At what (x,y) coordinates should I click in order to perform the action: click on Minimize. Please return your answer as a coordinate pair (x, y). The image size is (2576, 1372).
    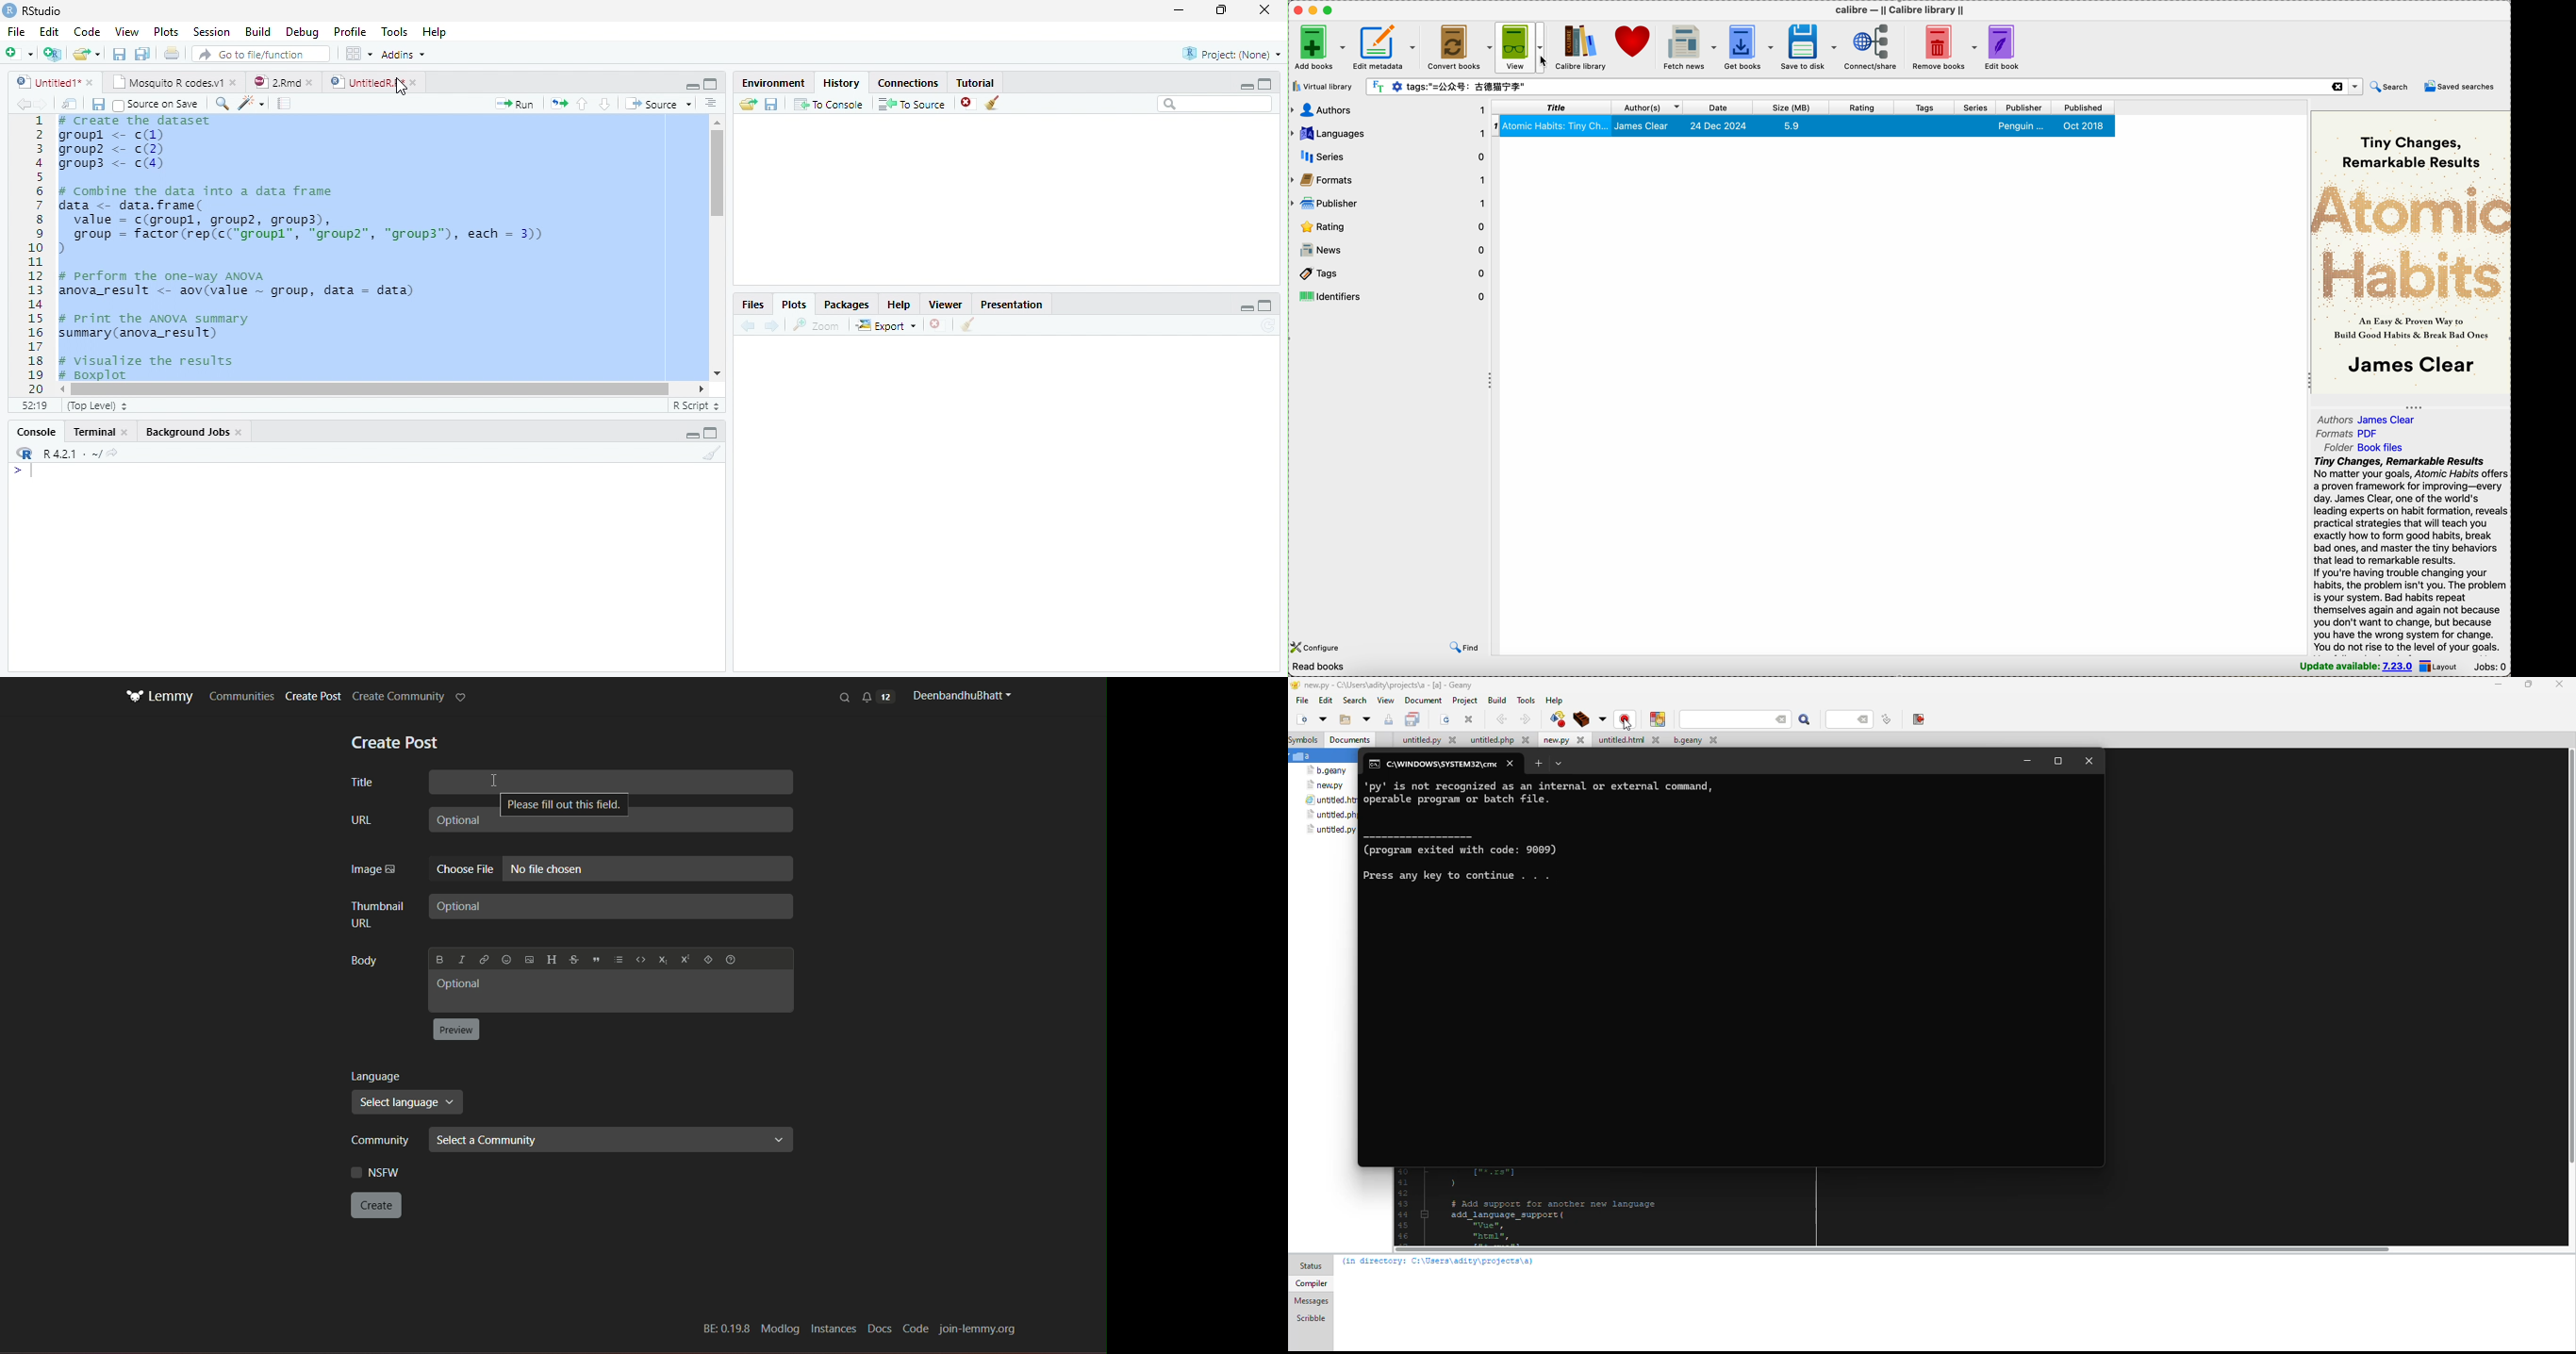
    Looking at the image, I should click on (689, 85).